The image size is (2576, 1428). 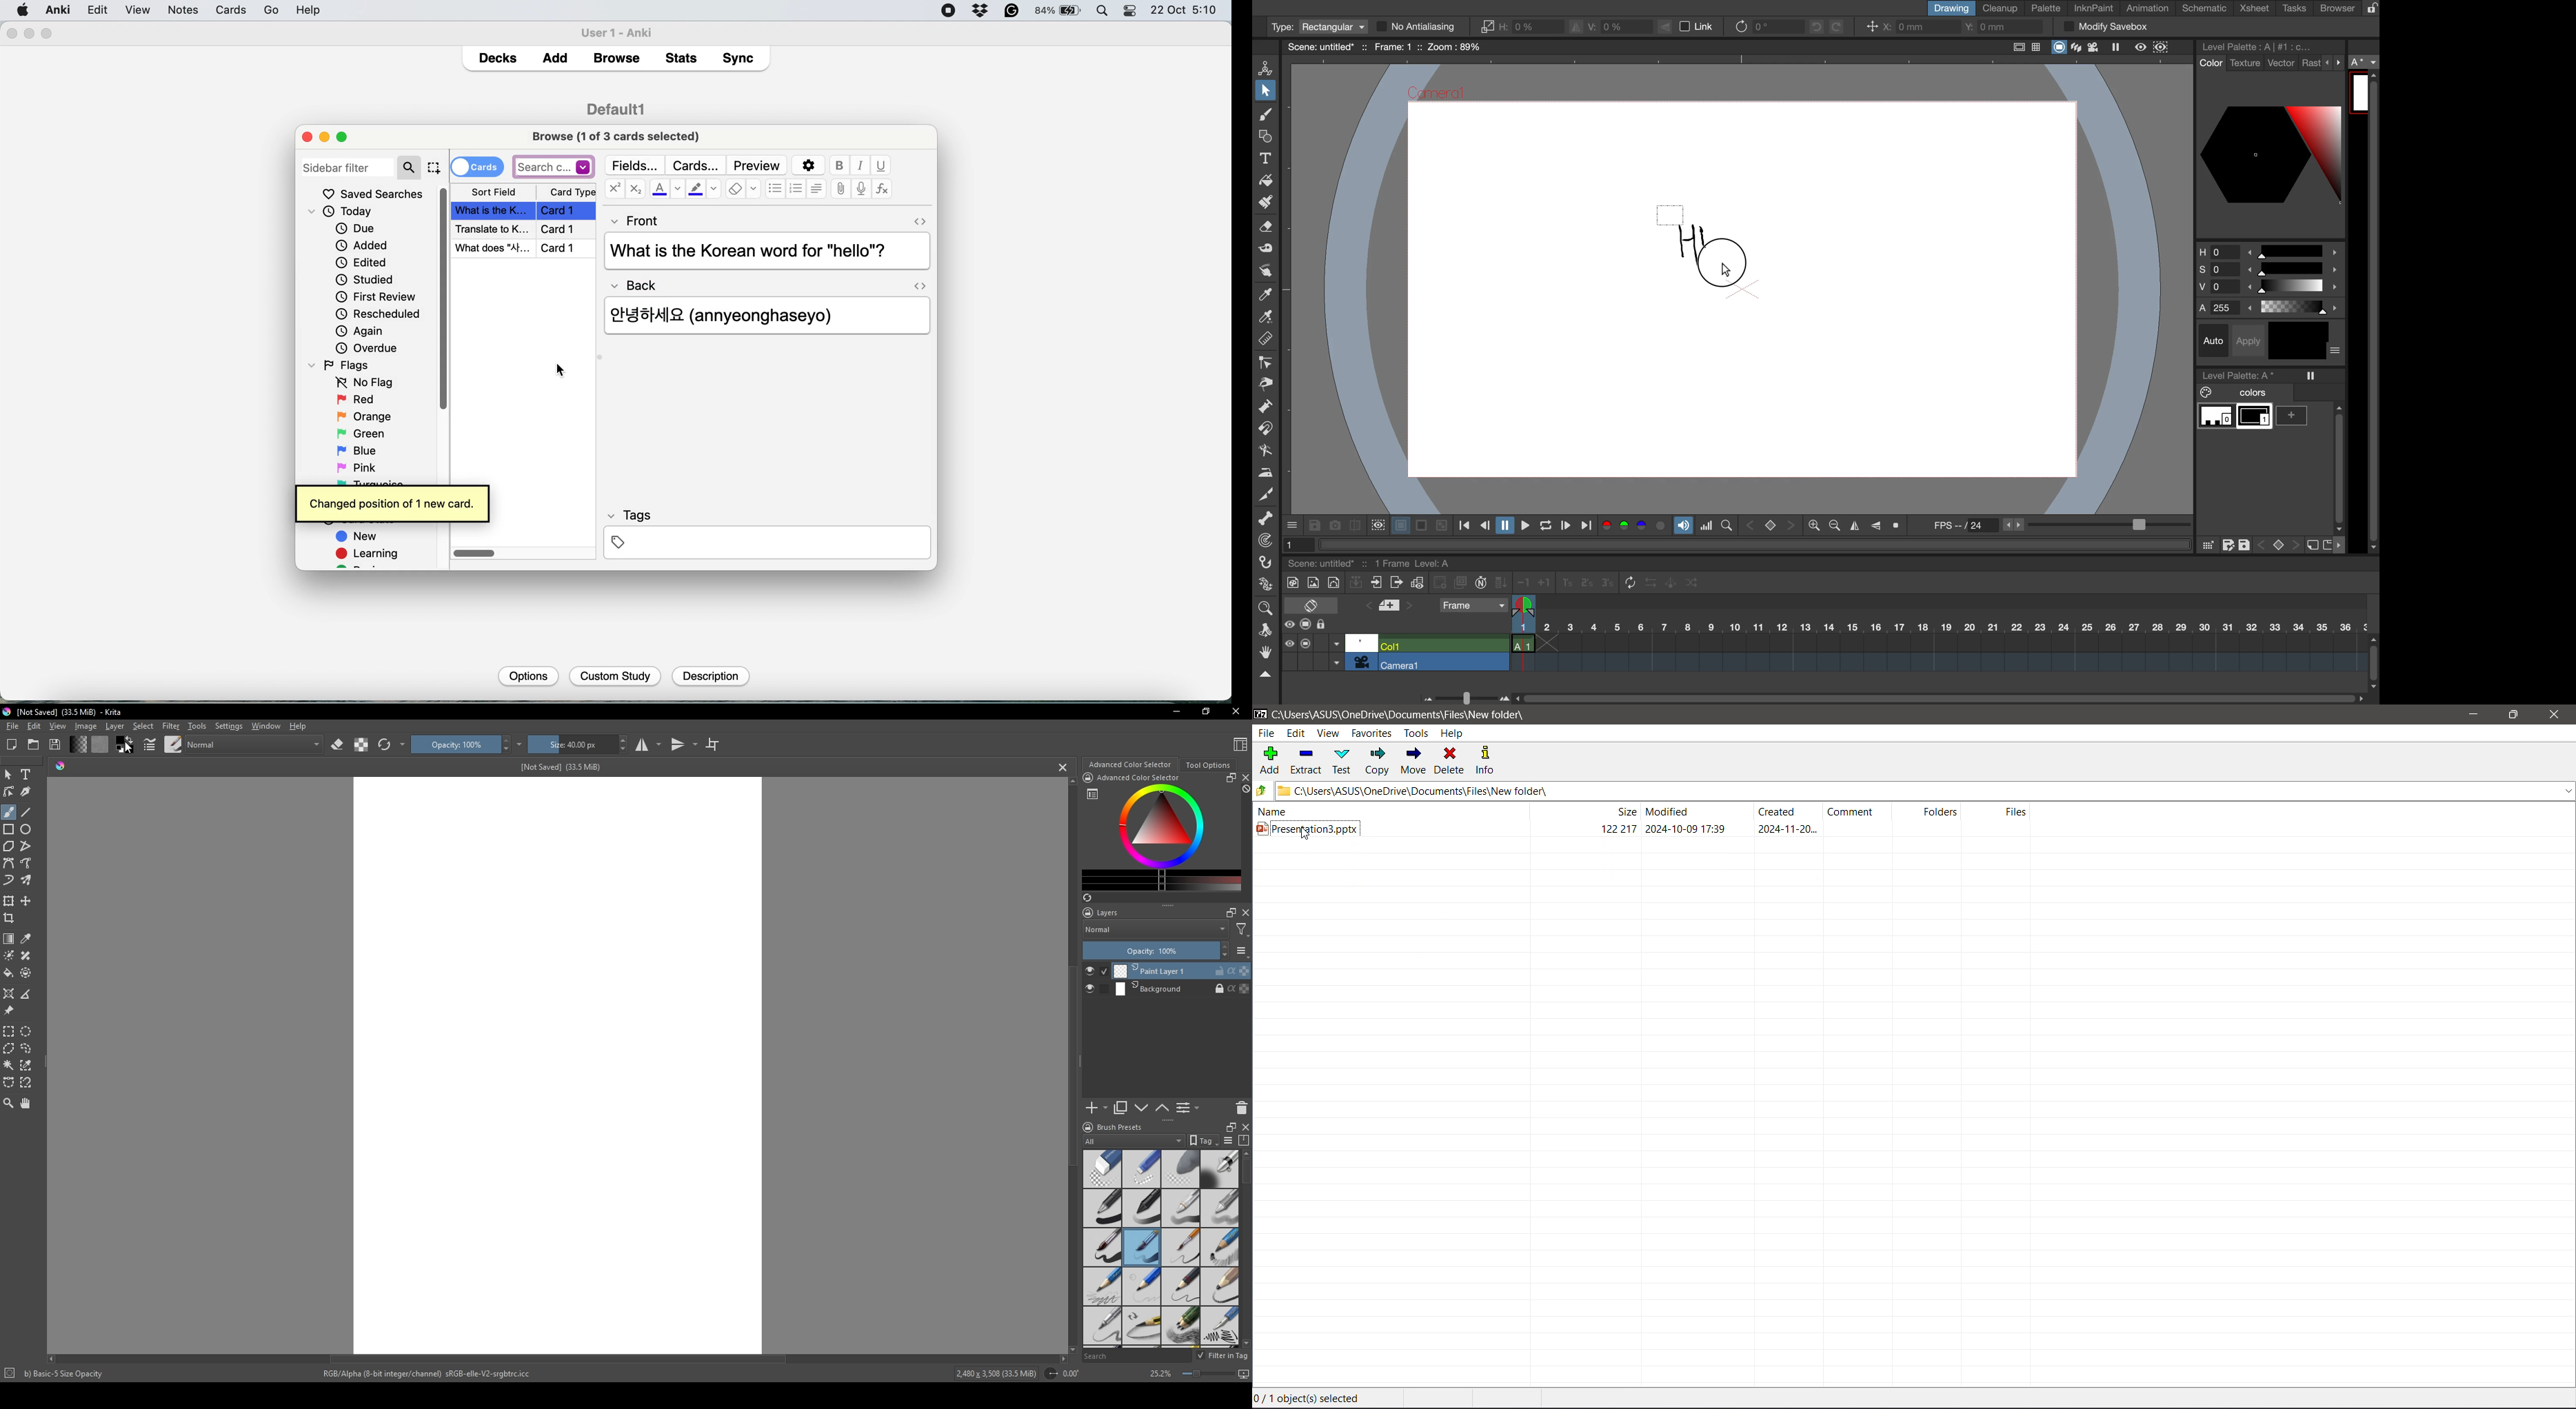 What do you see at coordinates (9, 1083) in the screenshot?
I see `bezier curve` at bounding box center [9, 1083].